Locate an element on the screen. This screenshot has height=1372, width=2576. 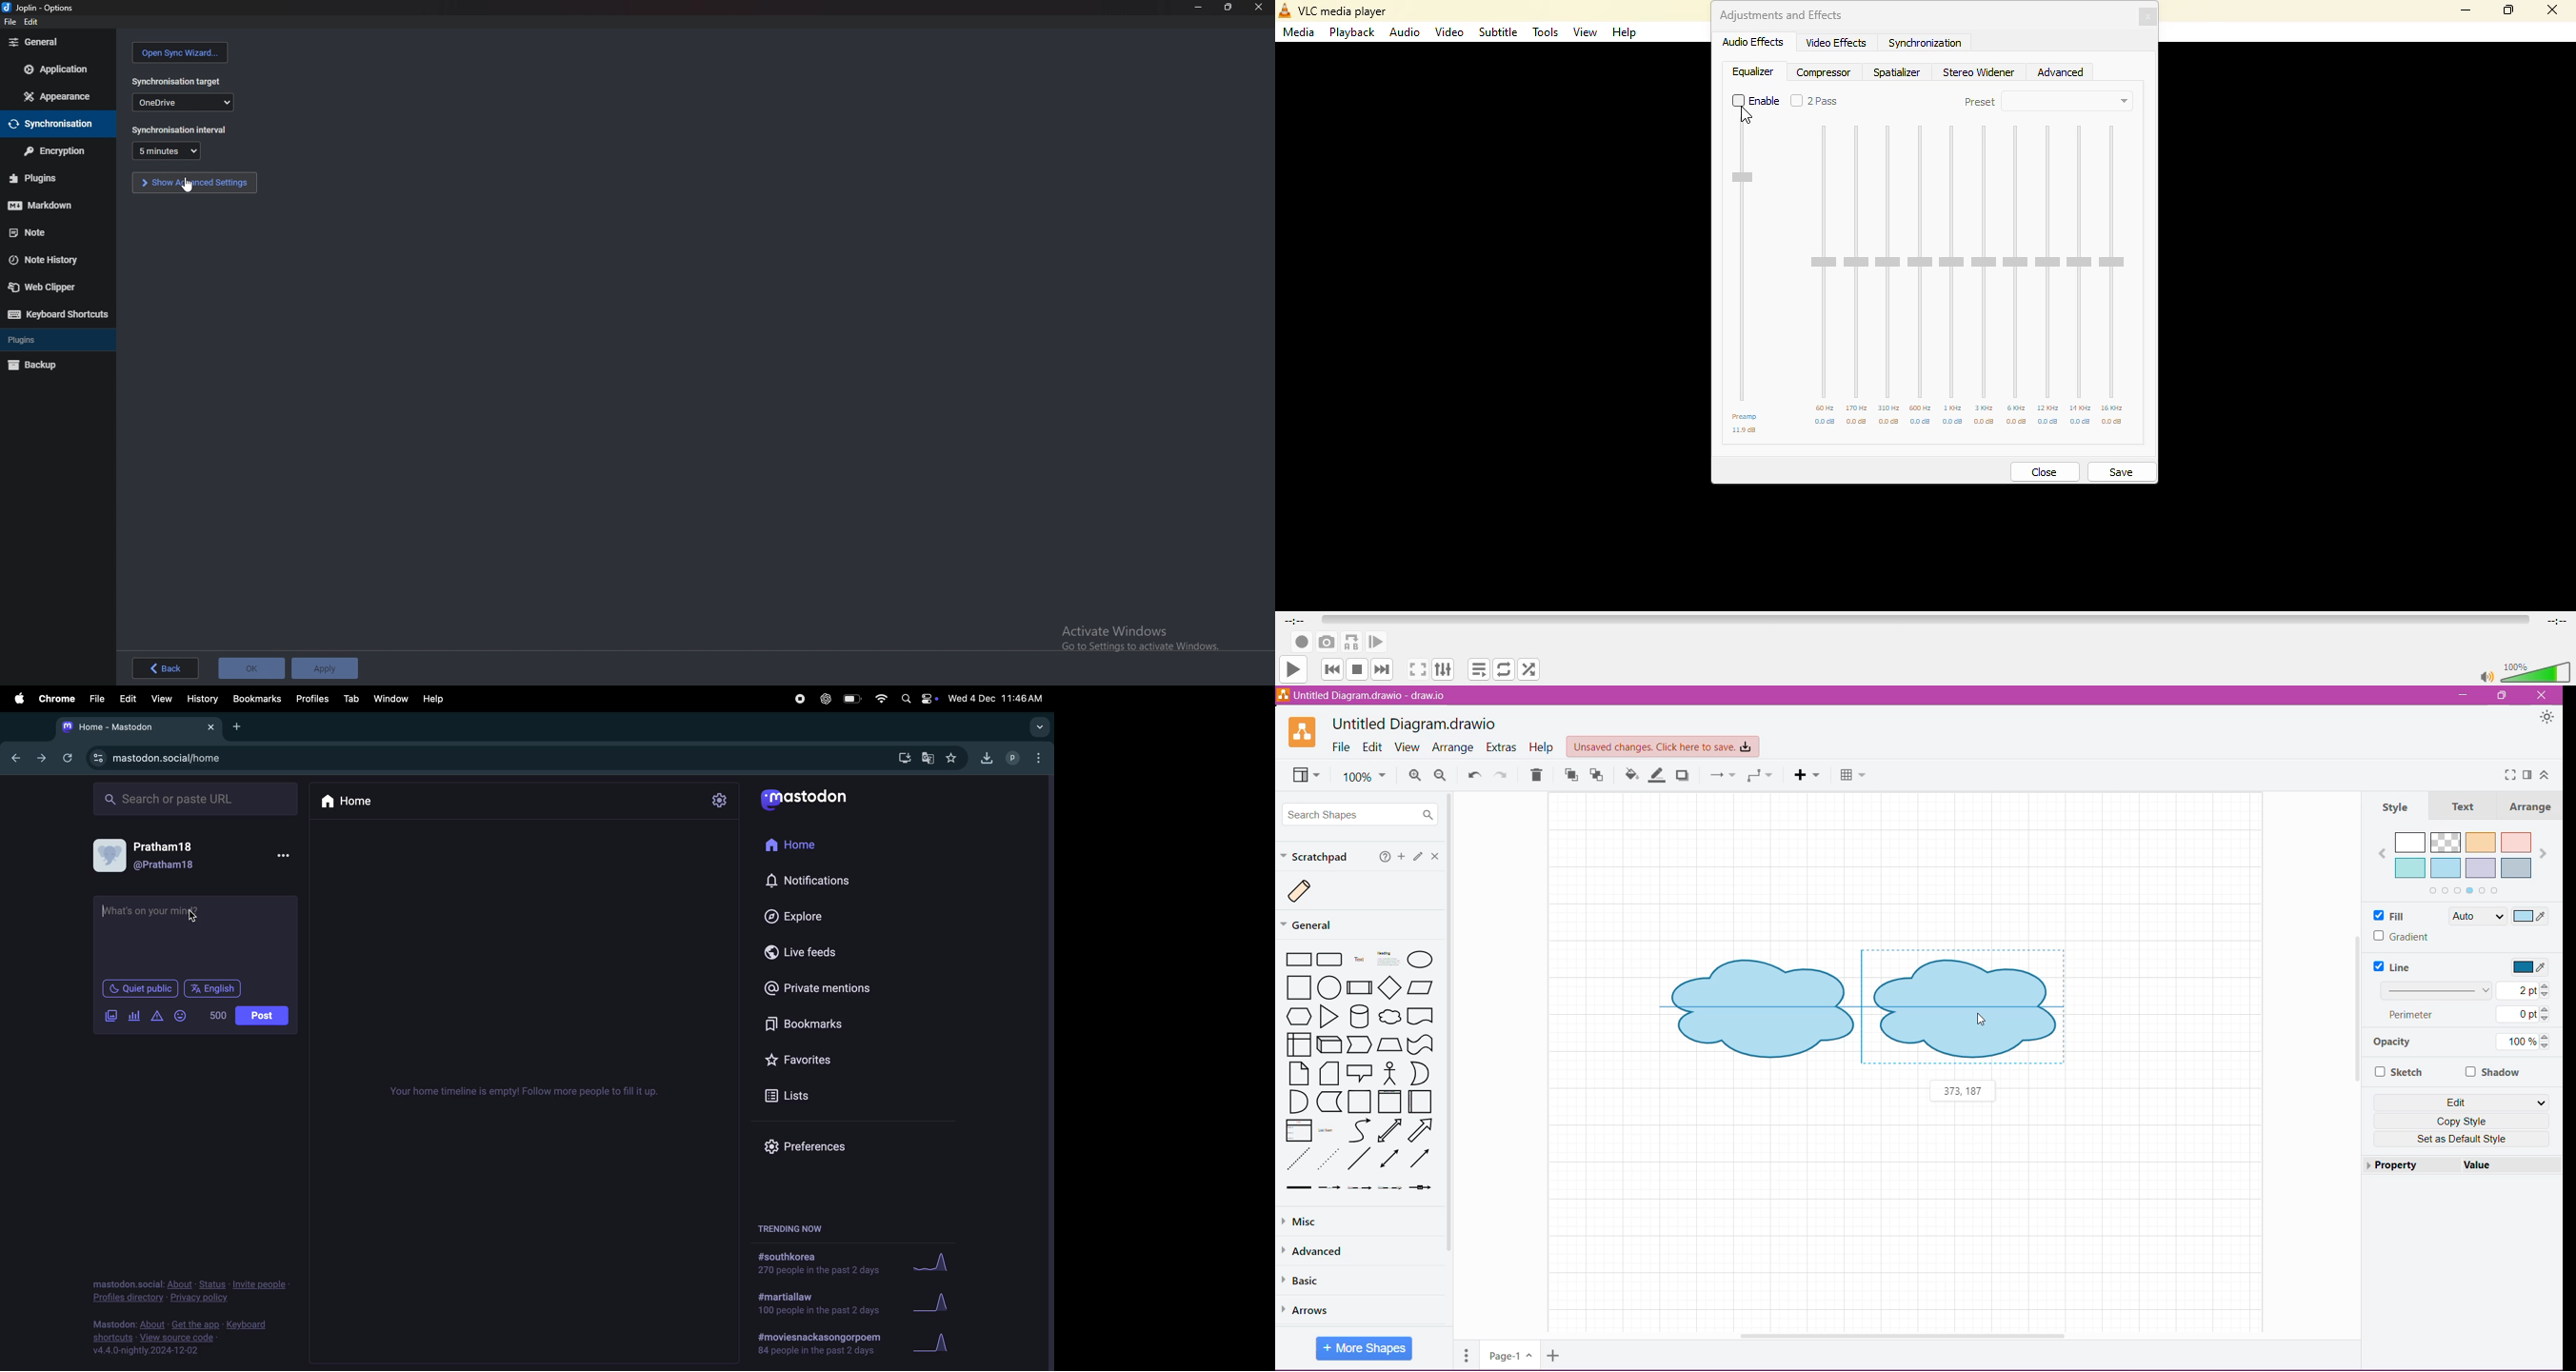
Basic is located at coordinates (1307, 1281).